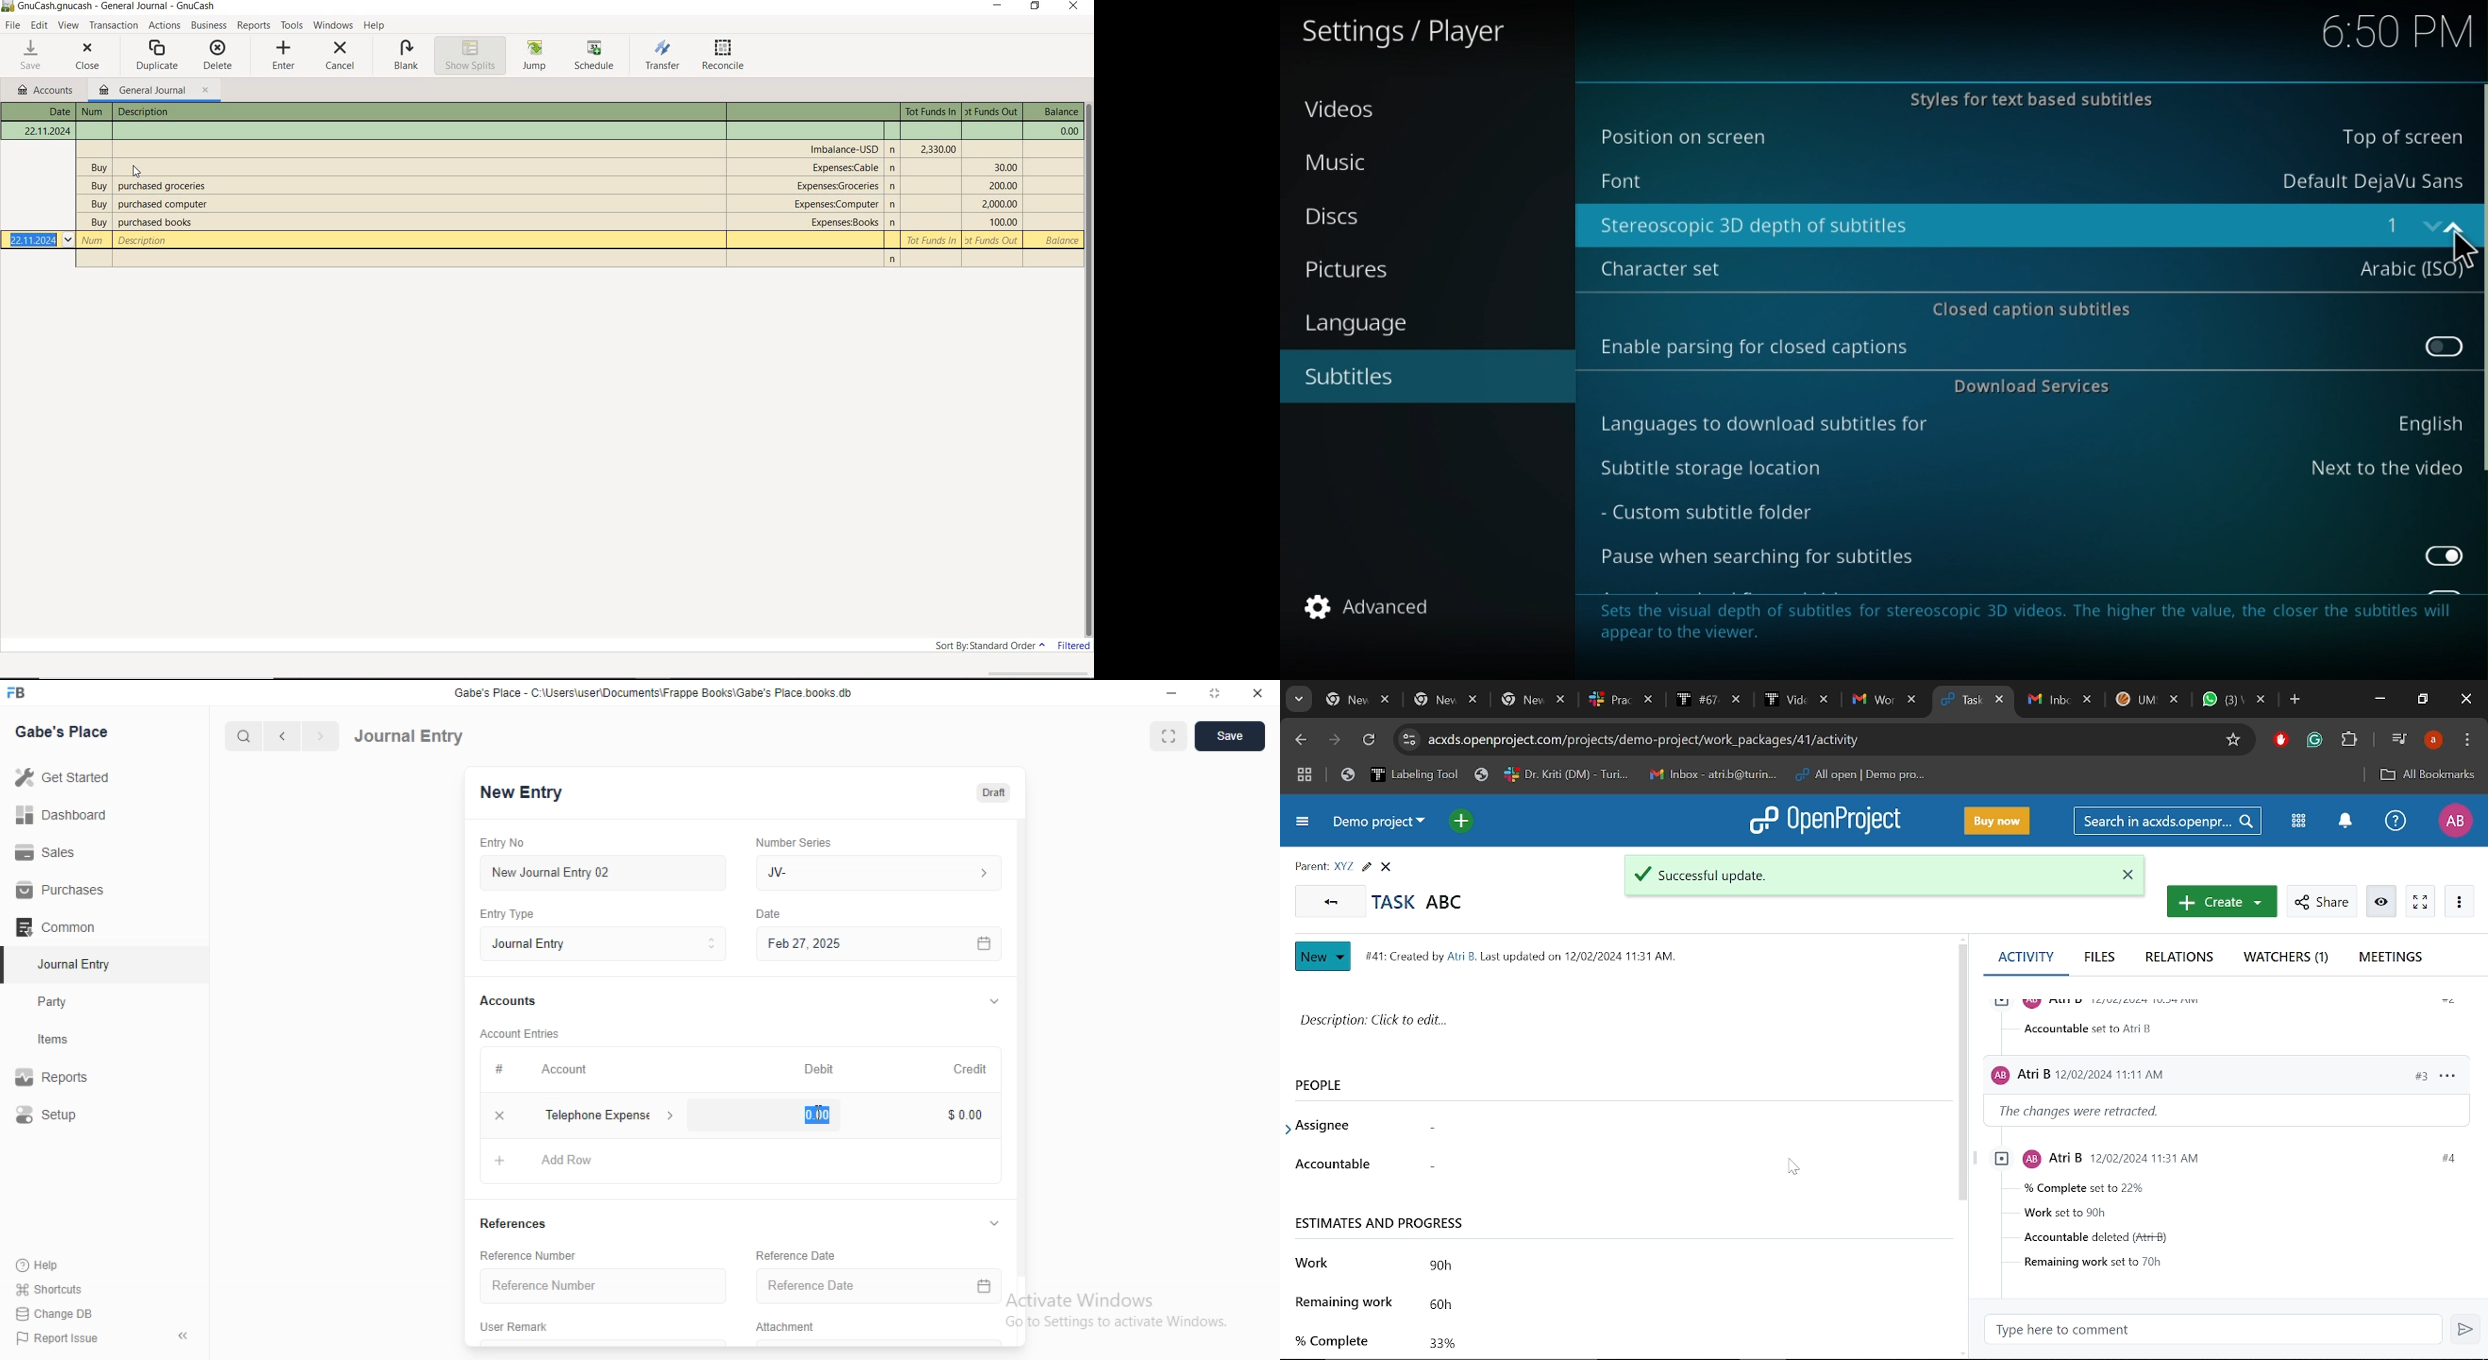 Image resolution: width=2492 pixels, height=1372 pixels. I want to click on Reference Number, so click(537, 1254).